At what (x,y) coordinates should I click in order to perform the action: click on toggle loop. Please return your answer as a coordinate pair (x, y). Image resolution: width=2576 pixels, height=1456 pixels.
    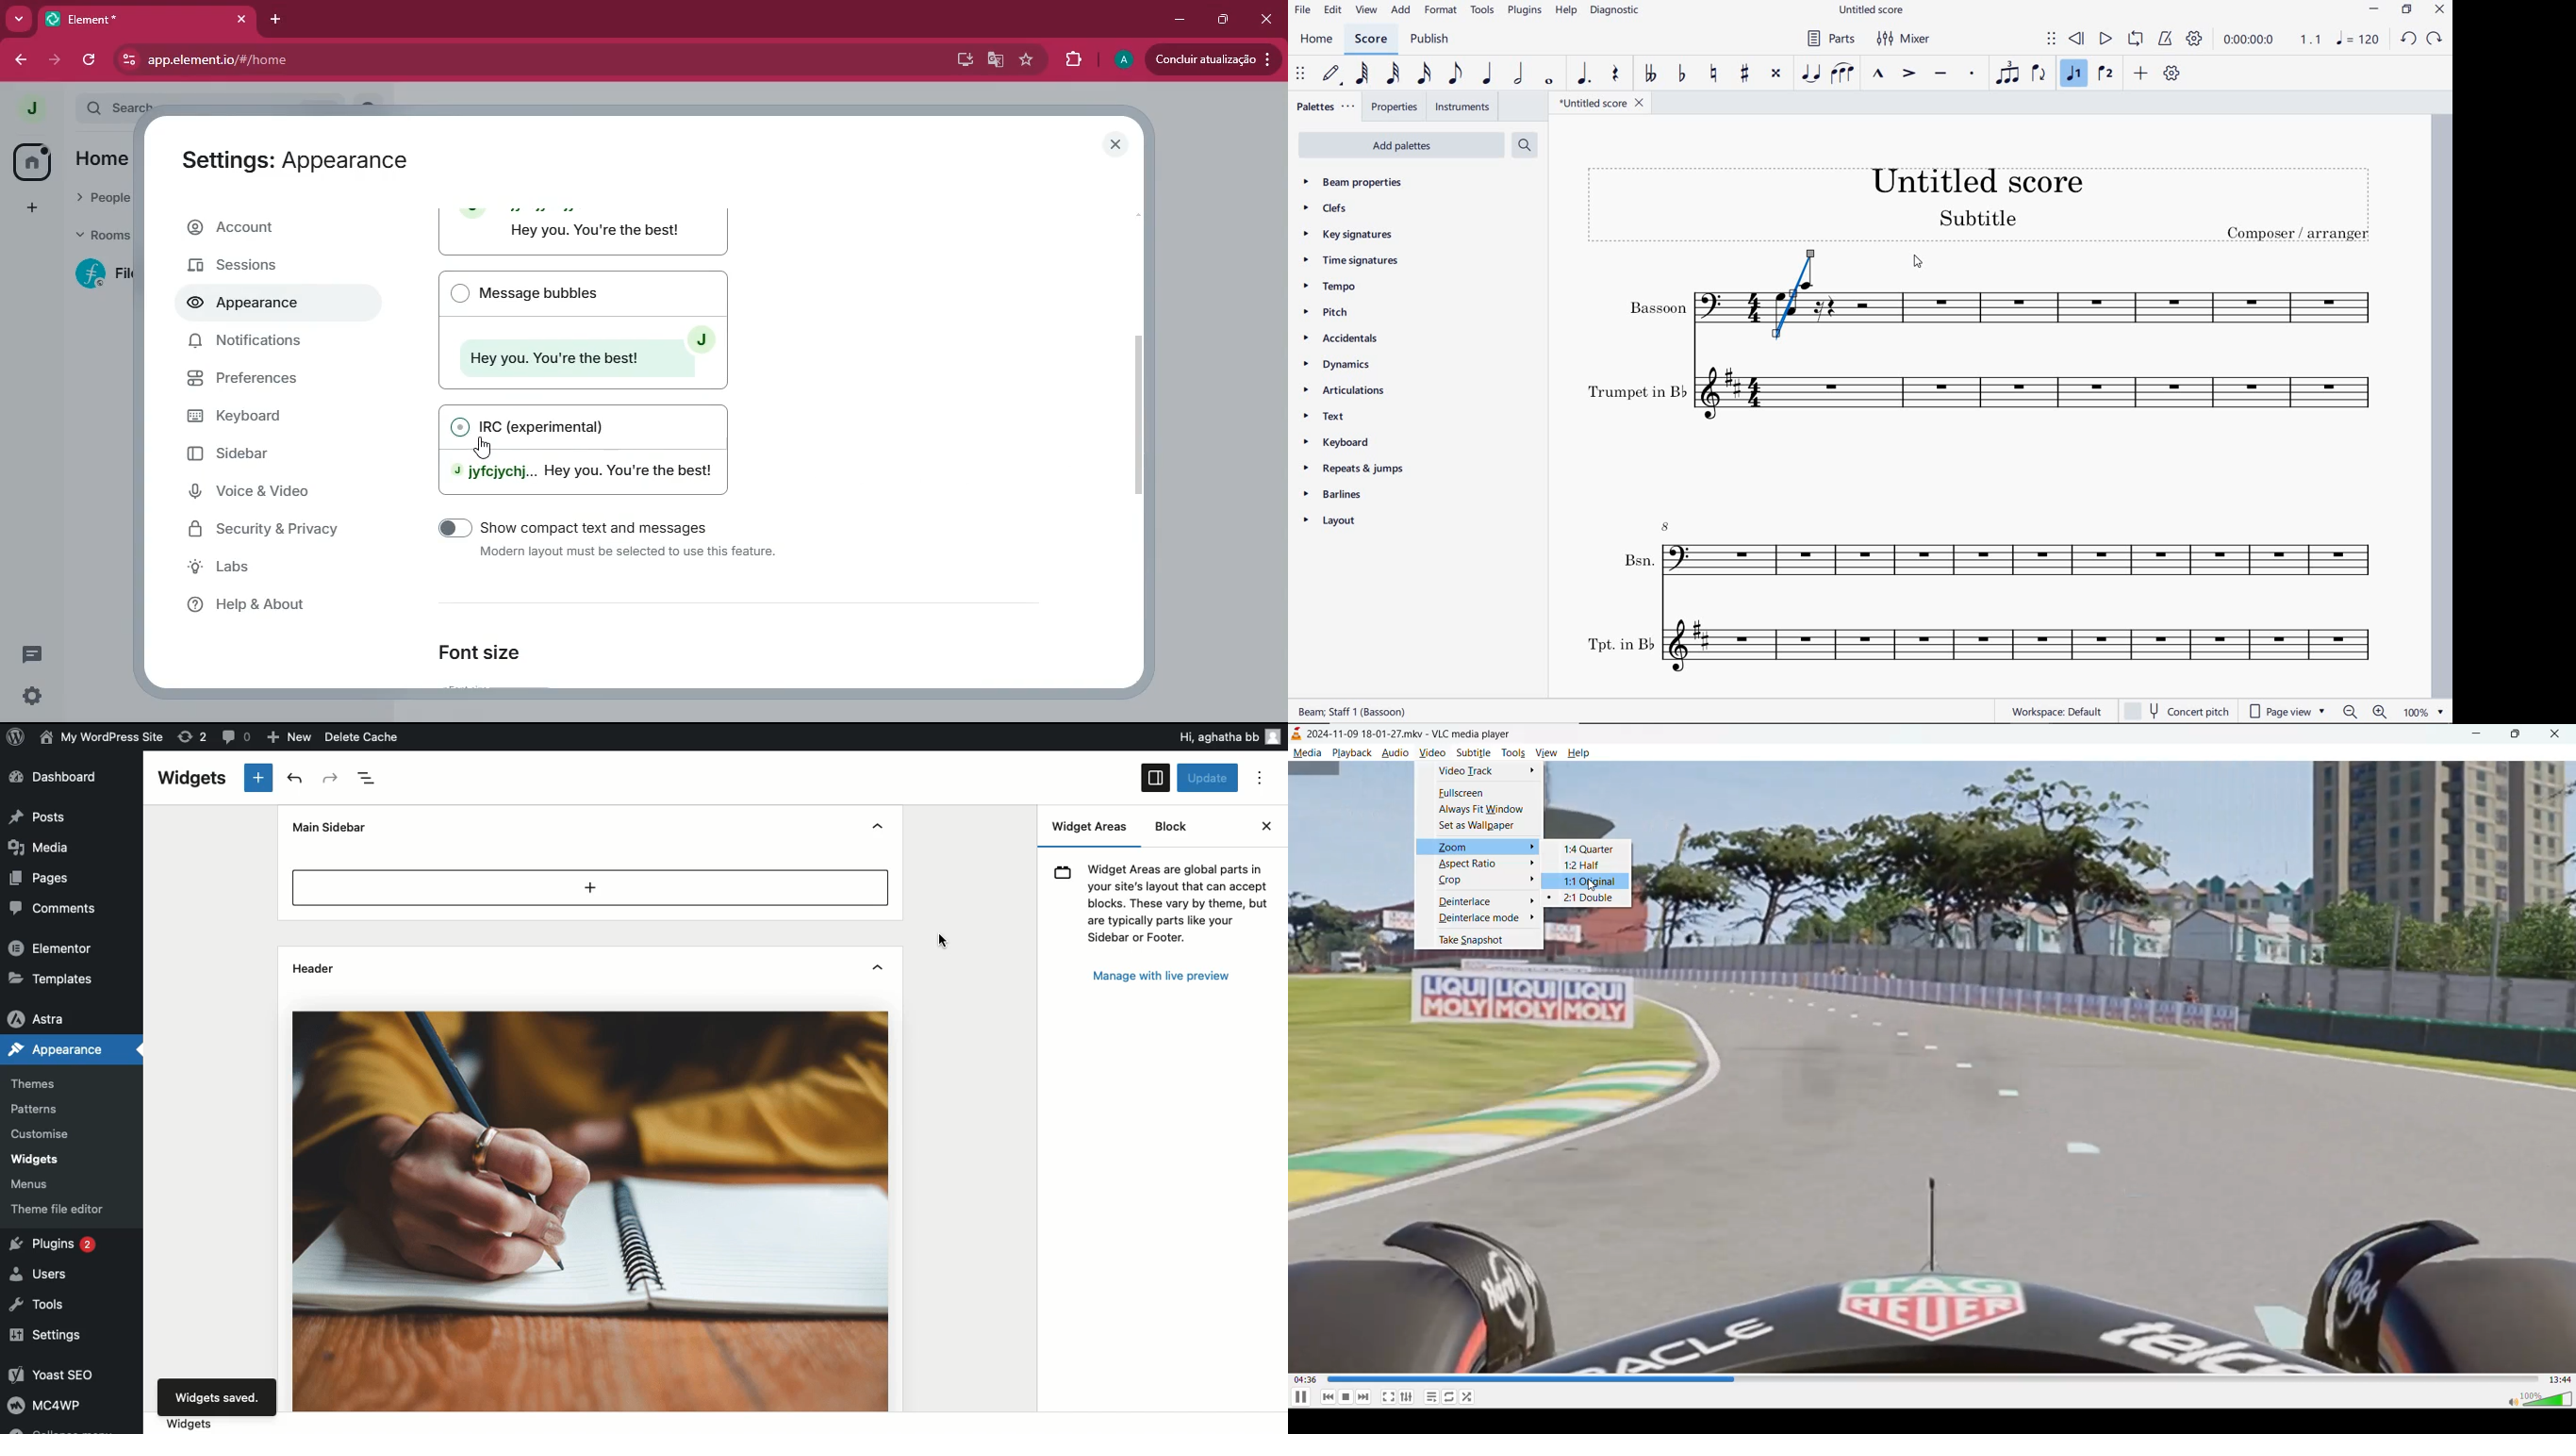
    Looking at the image, I should click on (1449, 1396).